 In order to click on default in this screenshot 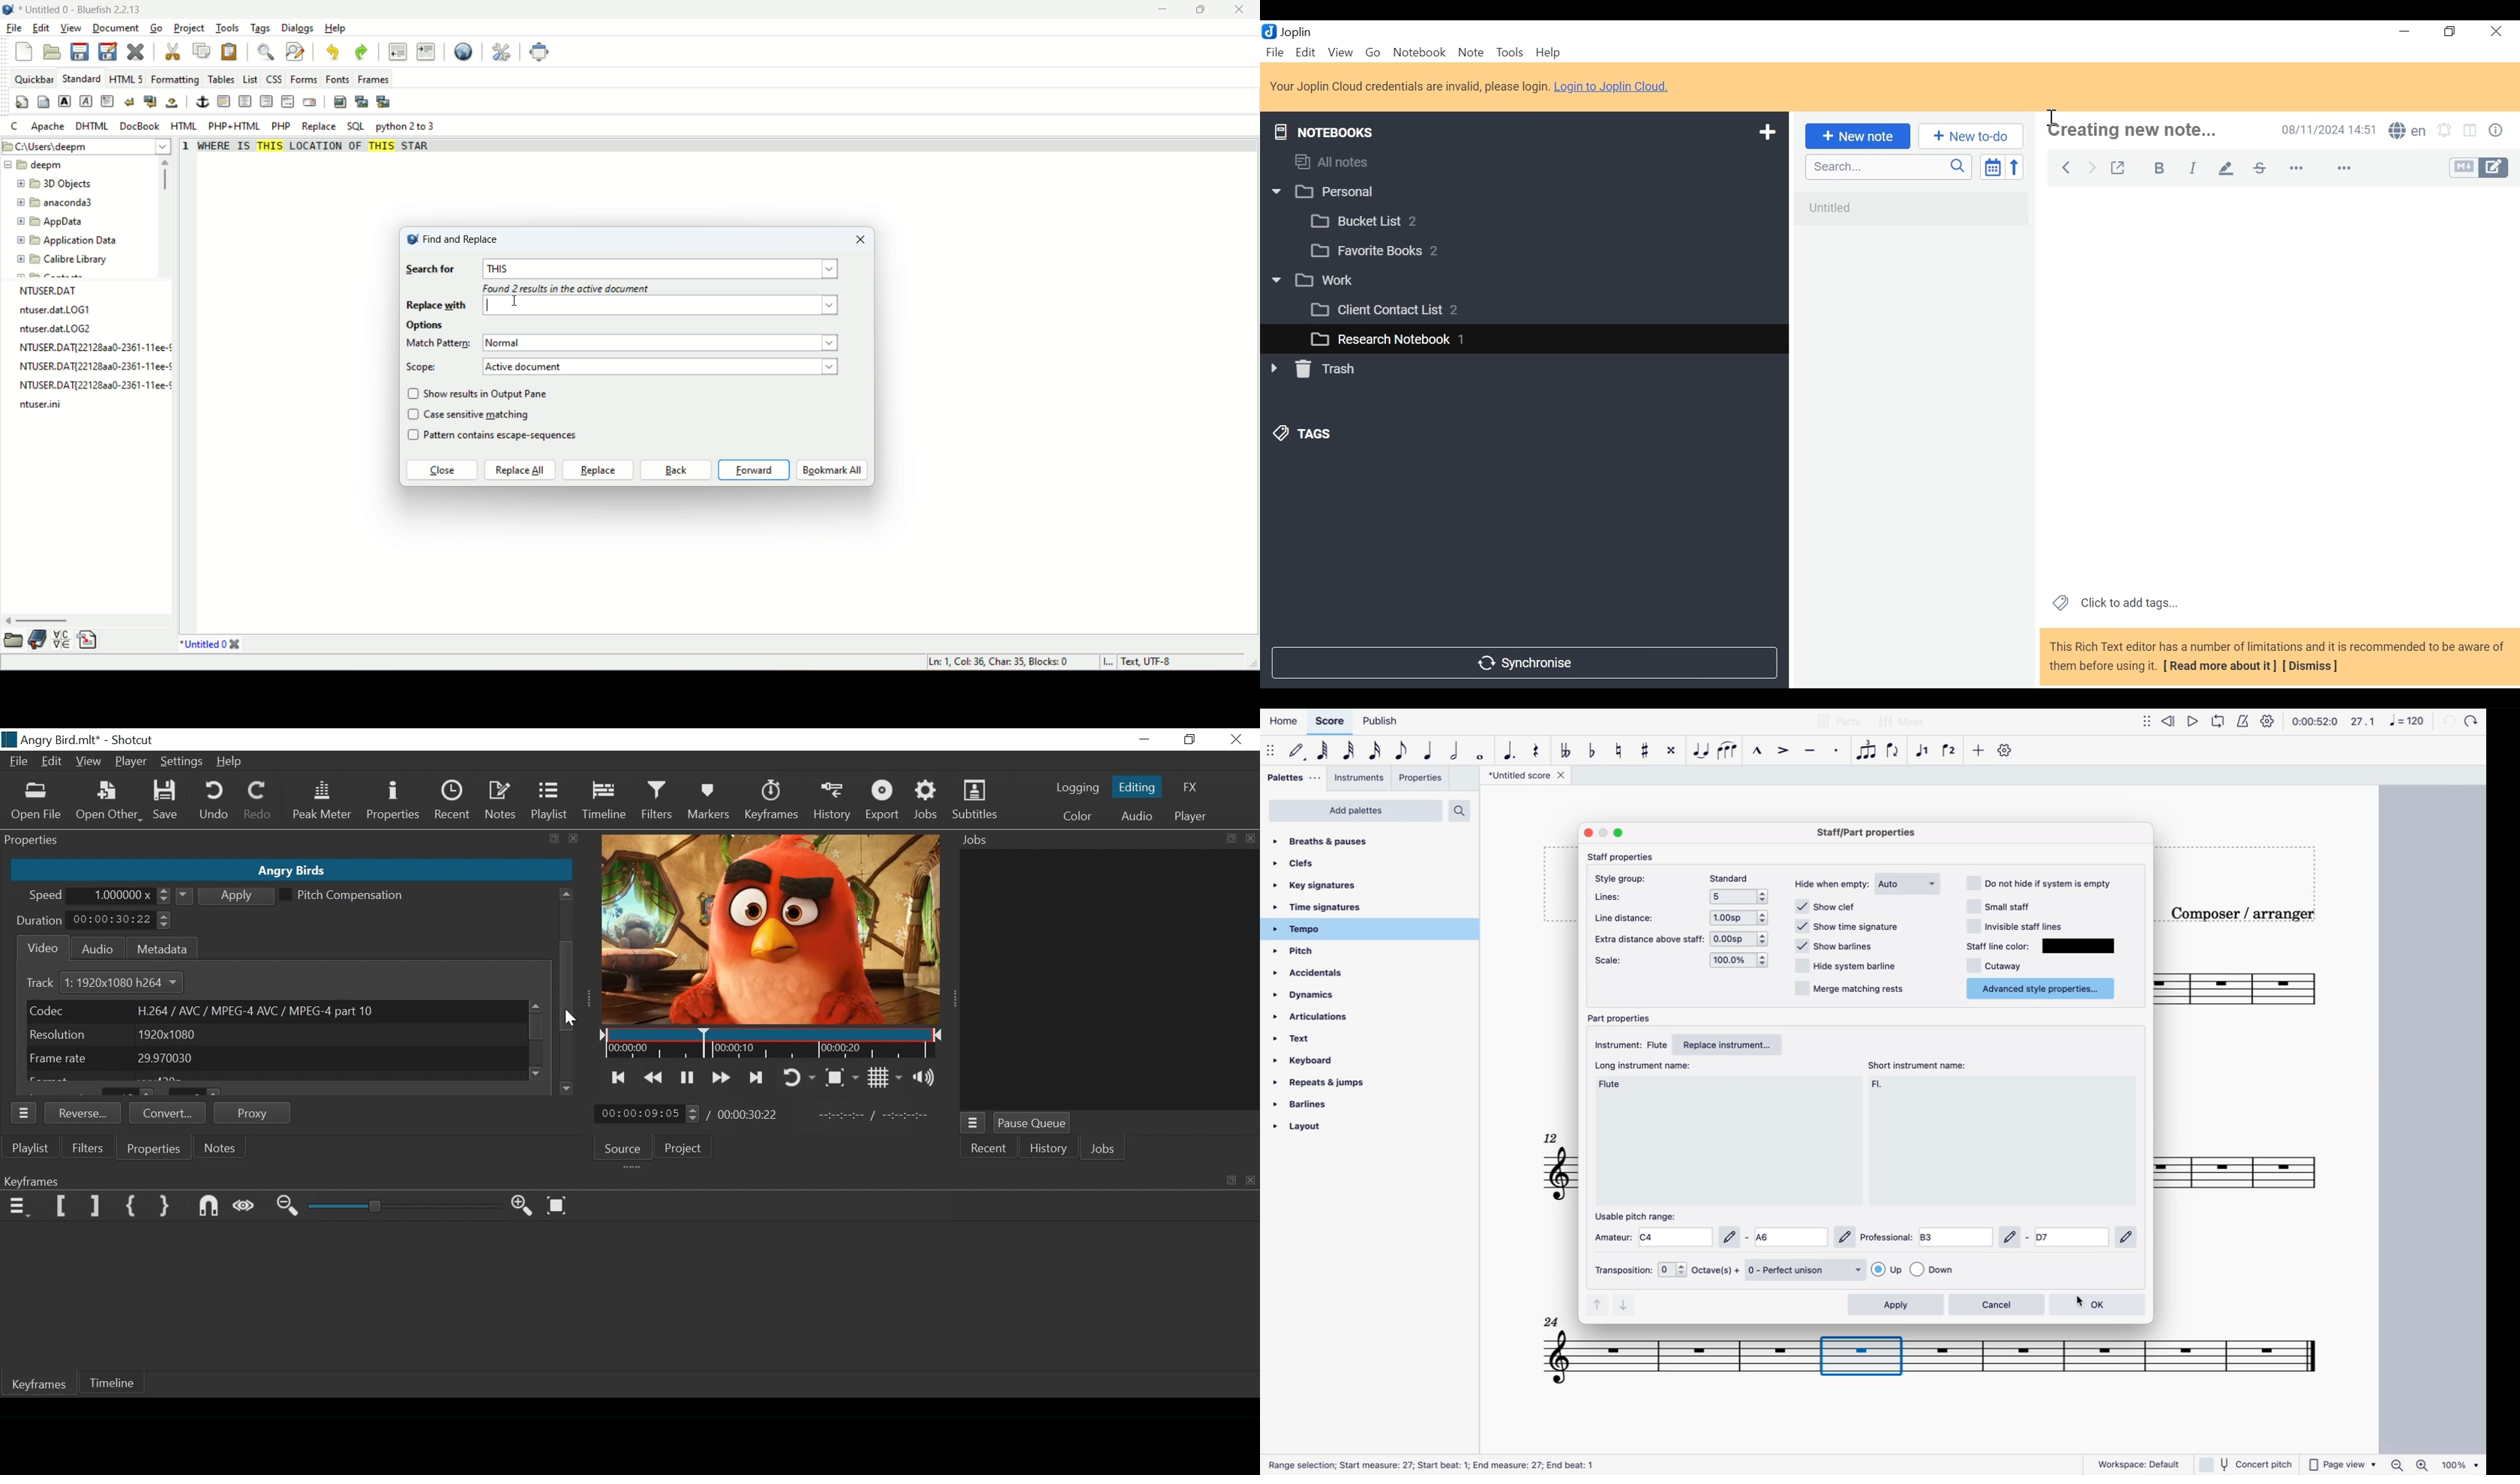, I will do `click(1298, 750)`.